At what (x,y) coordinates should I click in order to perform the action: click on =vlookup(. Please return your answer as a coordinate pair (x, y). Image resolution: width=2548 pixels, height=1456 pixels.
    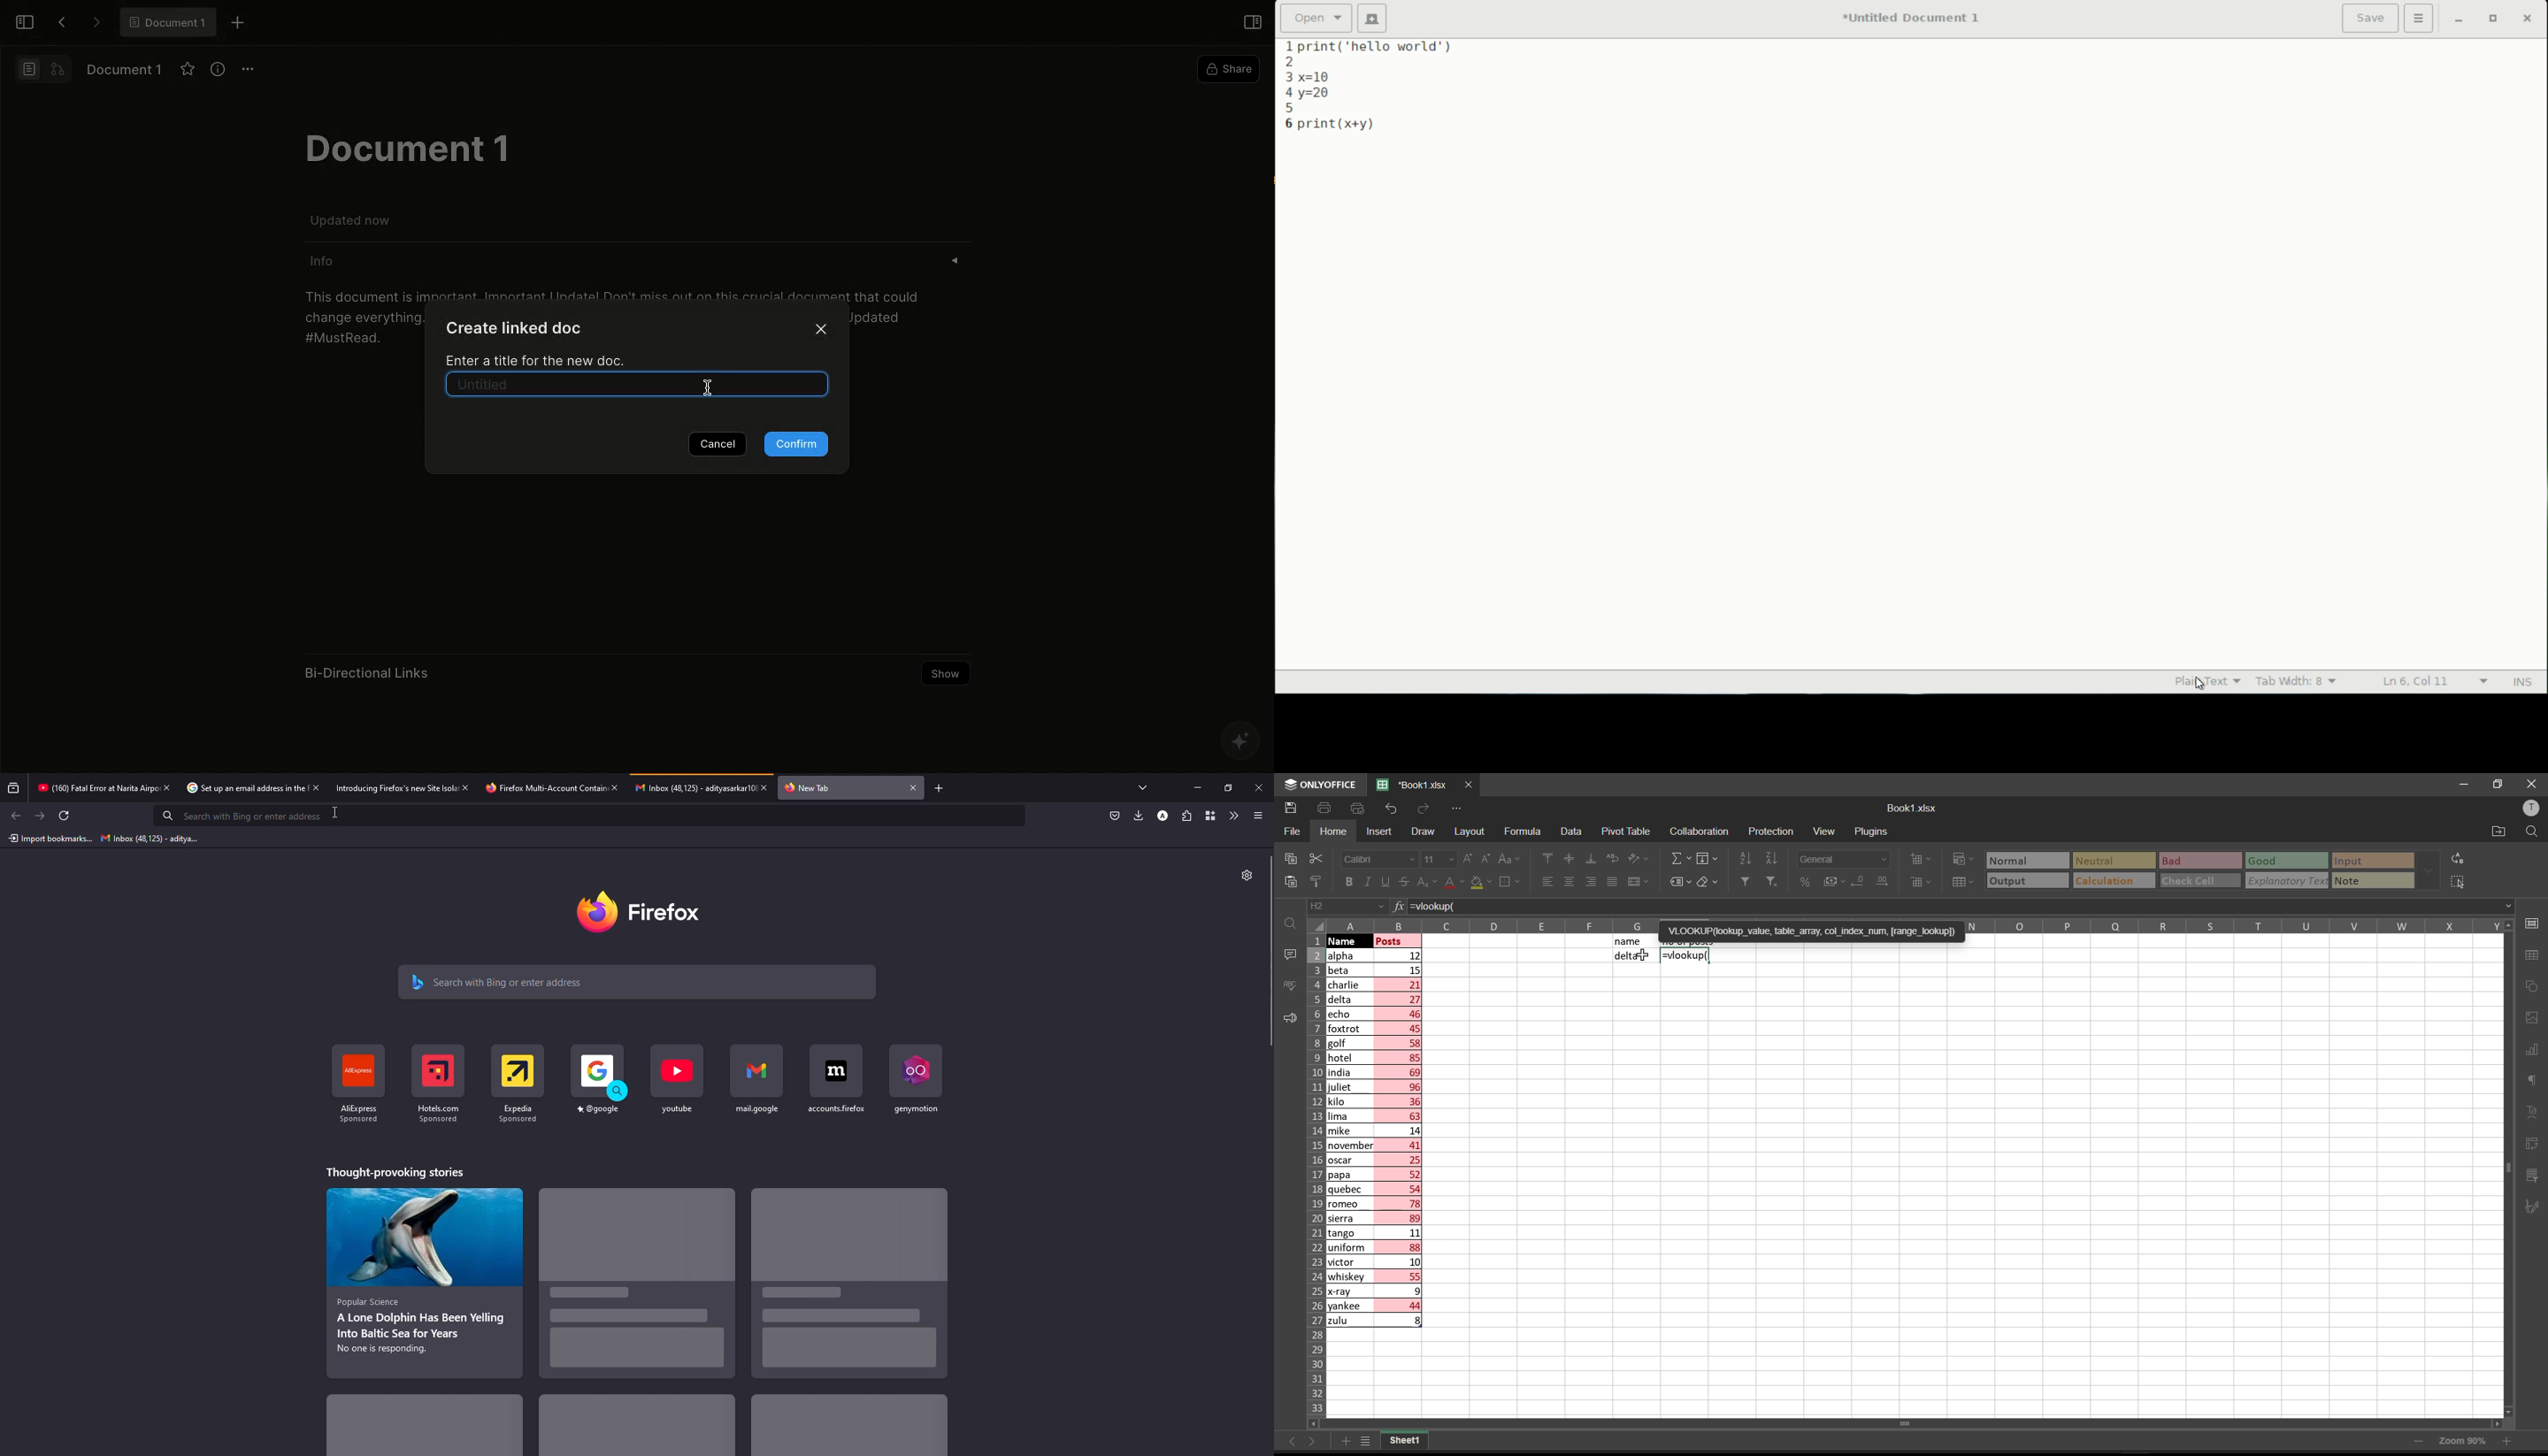
    Looking at the image, I should click on (1959, 907).